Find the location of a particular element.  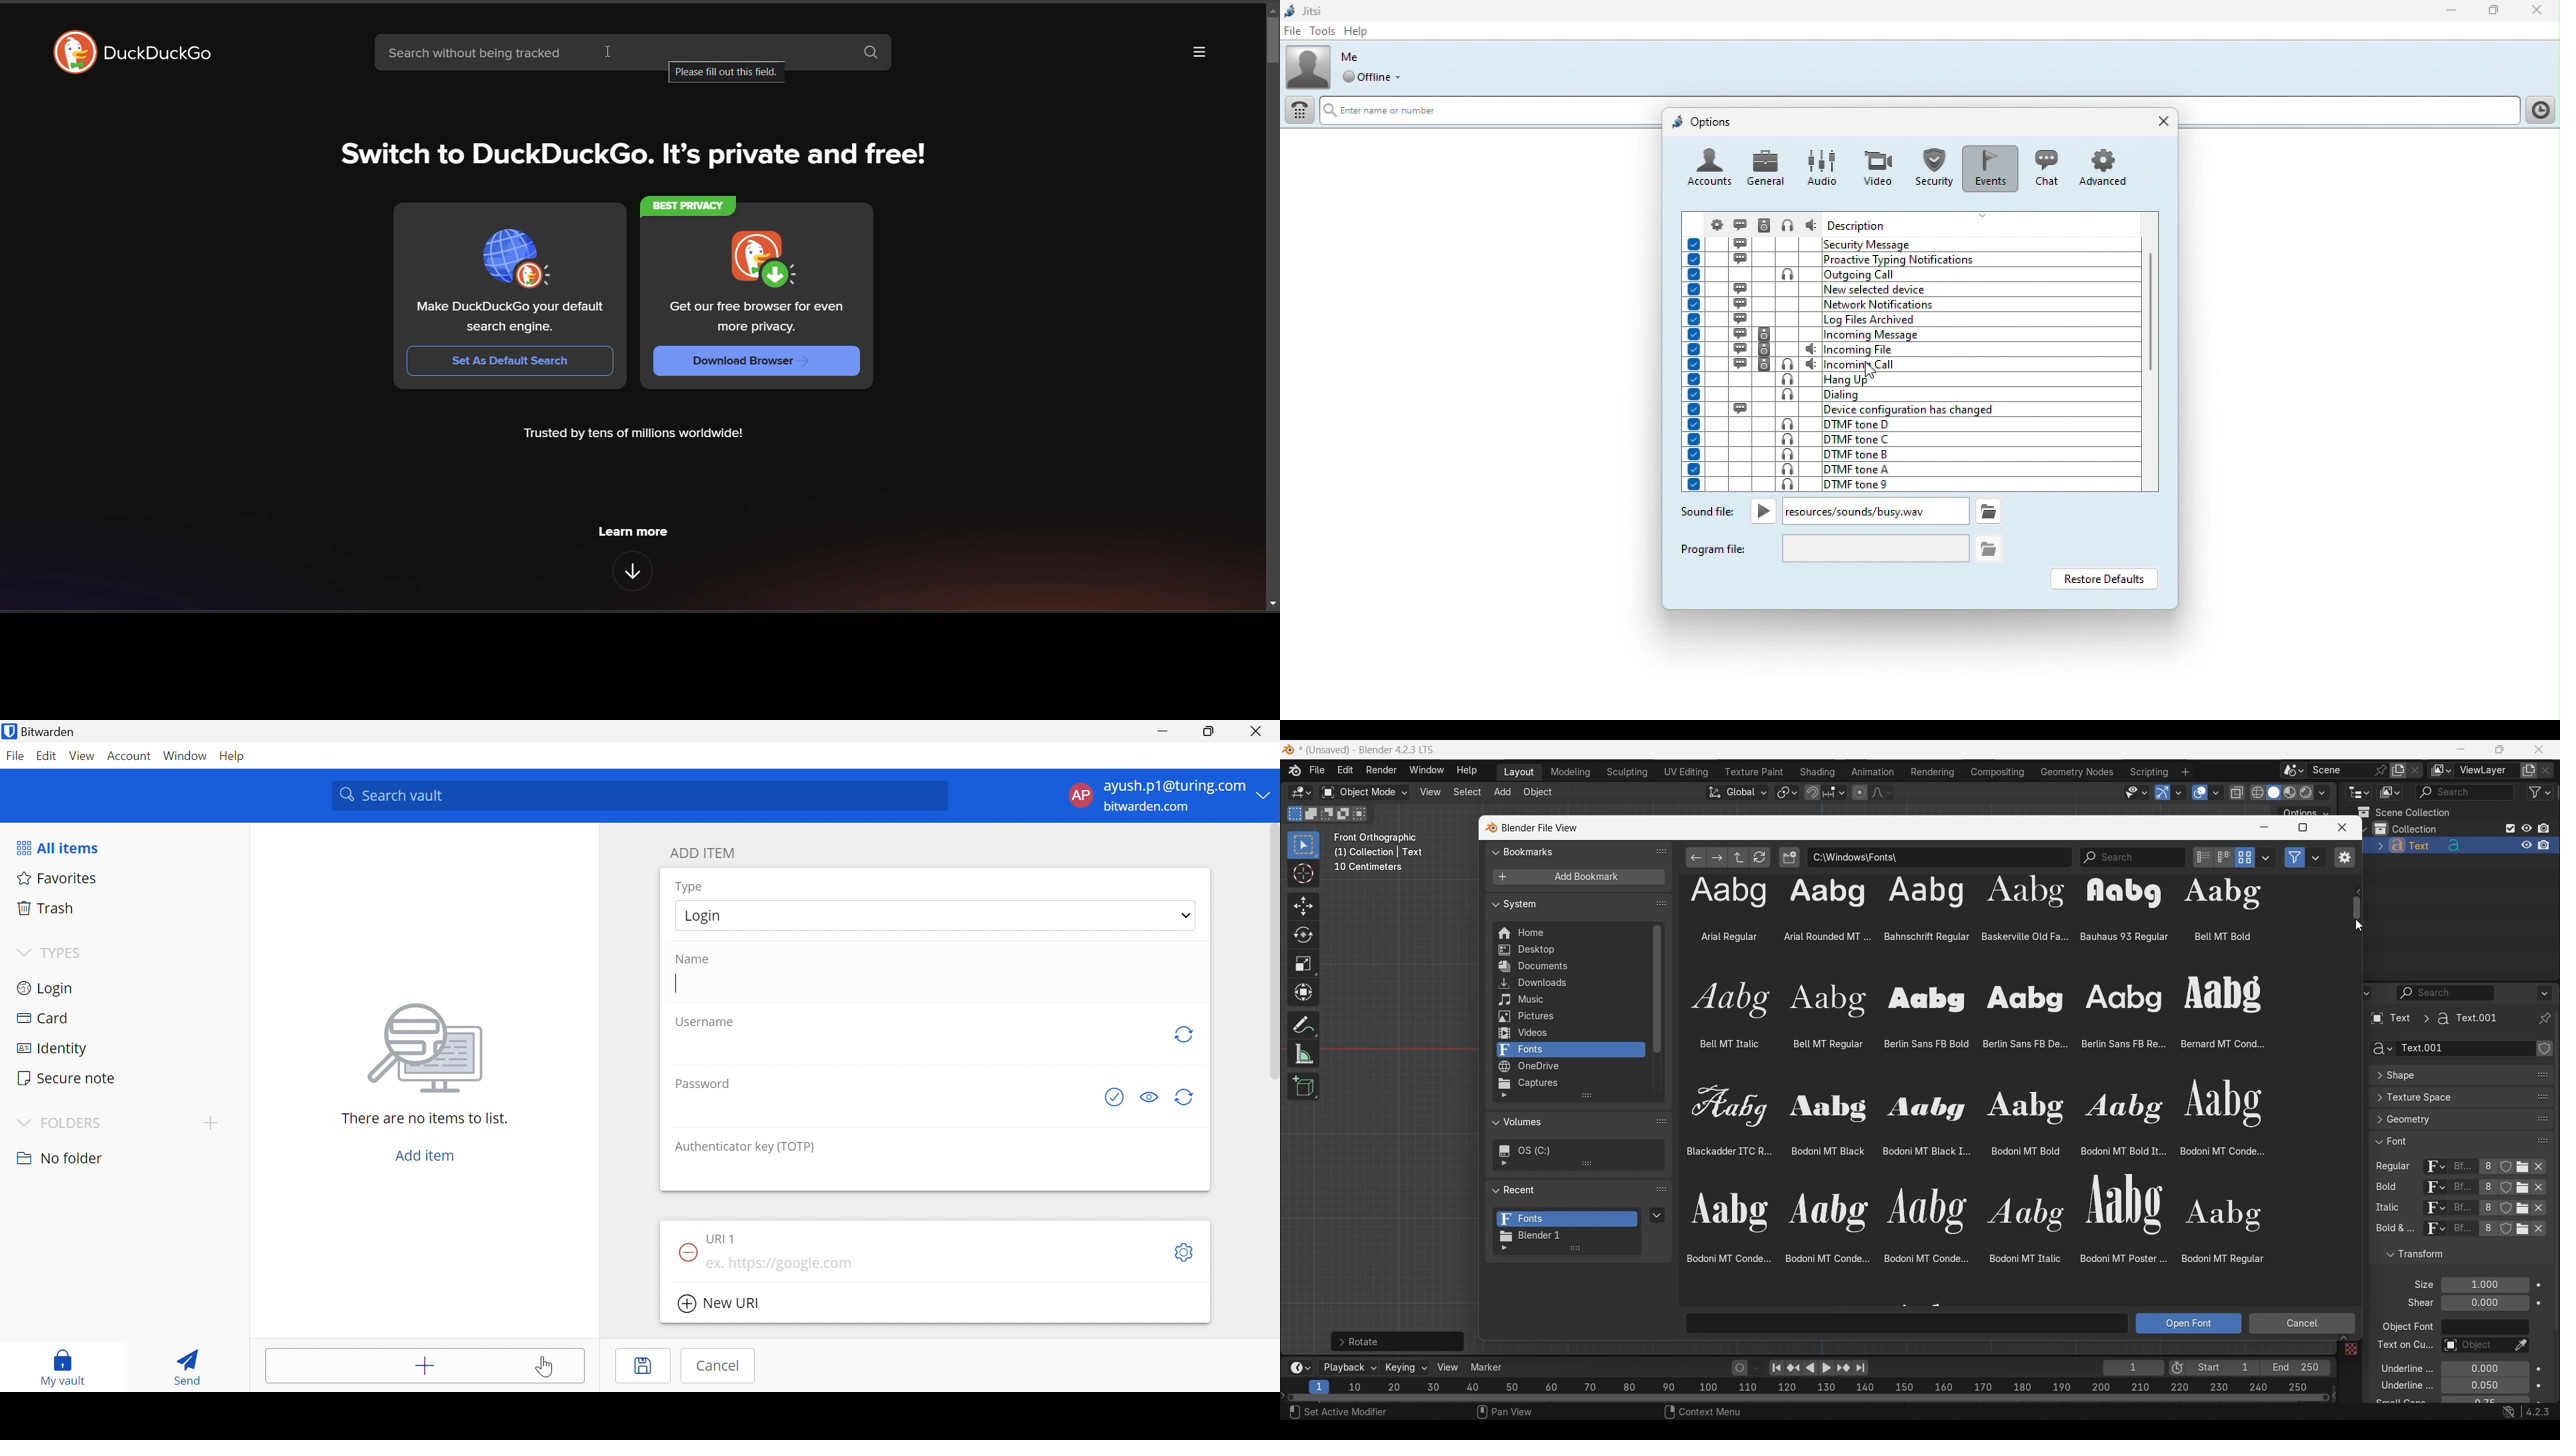

Add menu highlighted as current selection is located at coordinates (1503, 793).